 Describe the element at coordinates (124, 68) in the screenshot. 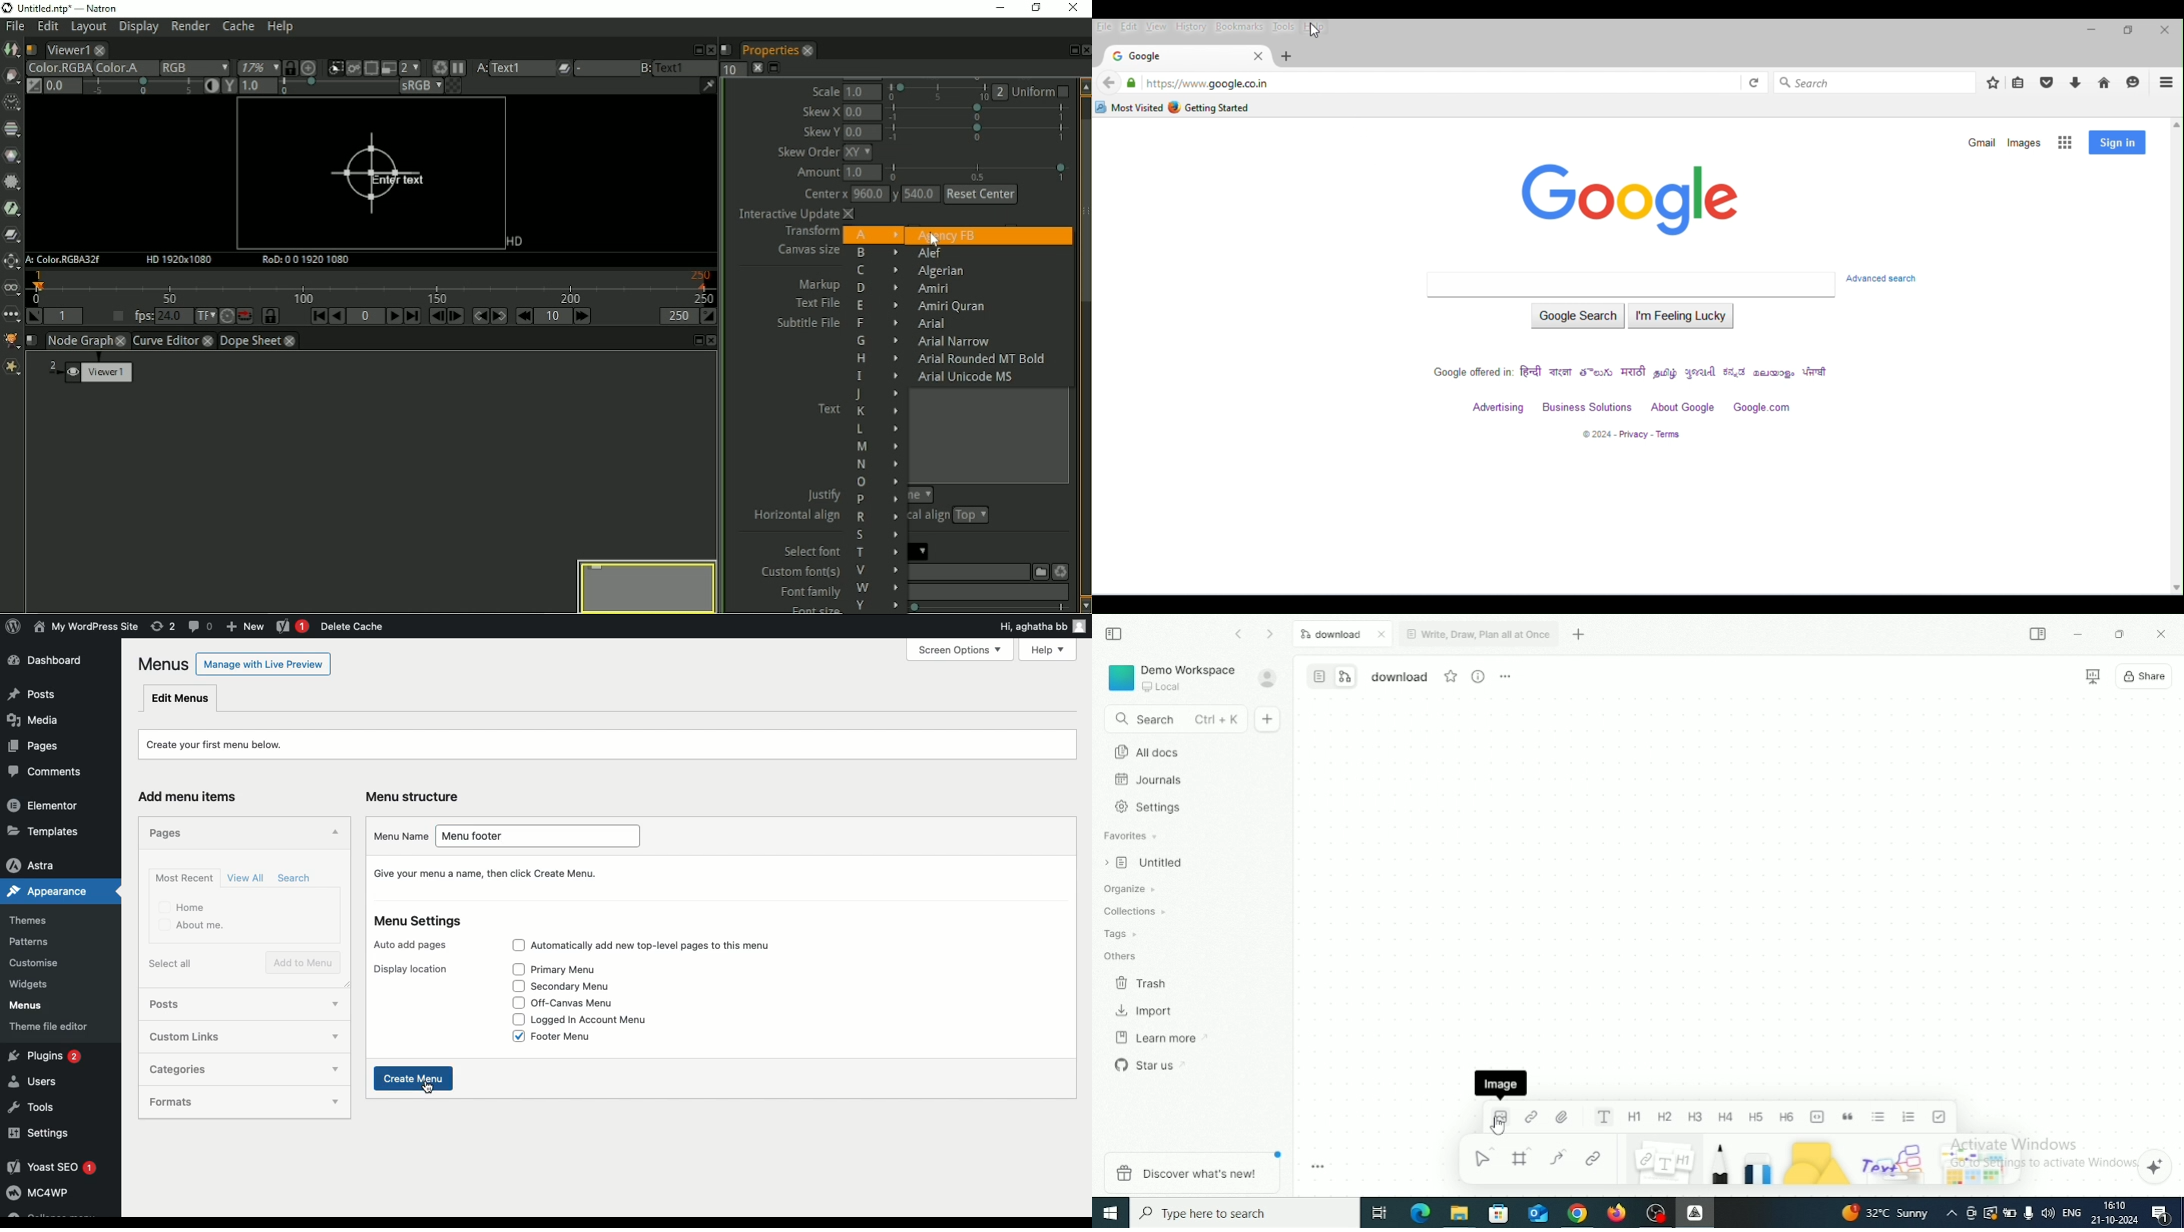

I see `Color.A` at that location.